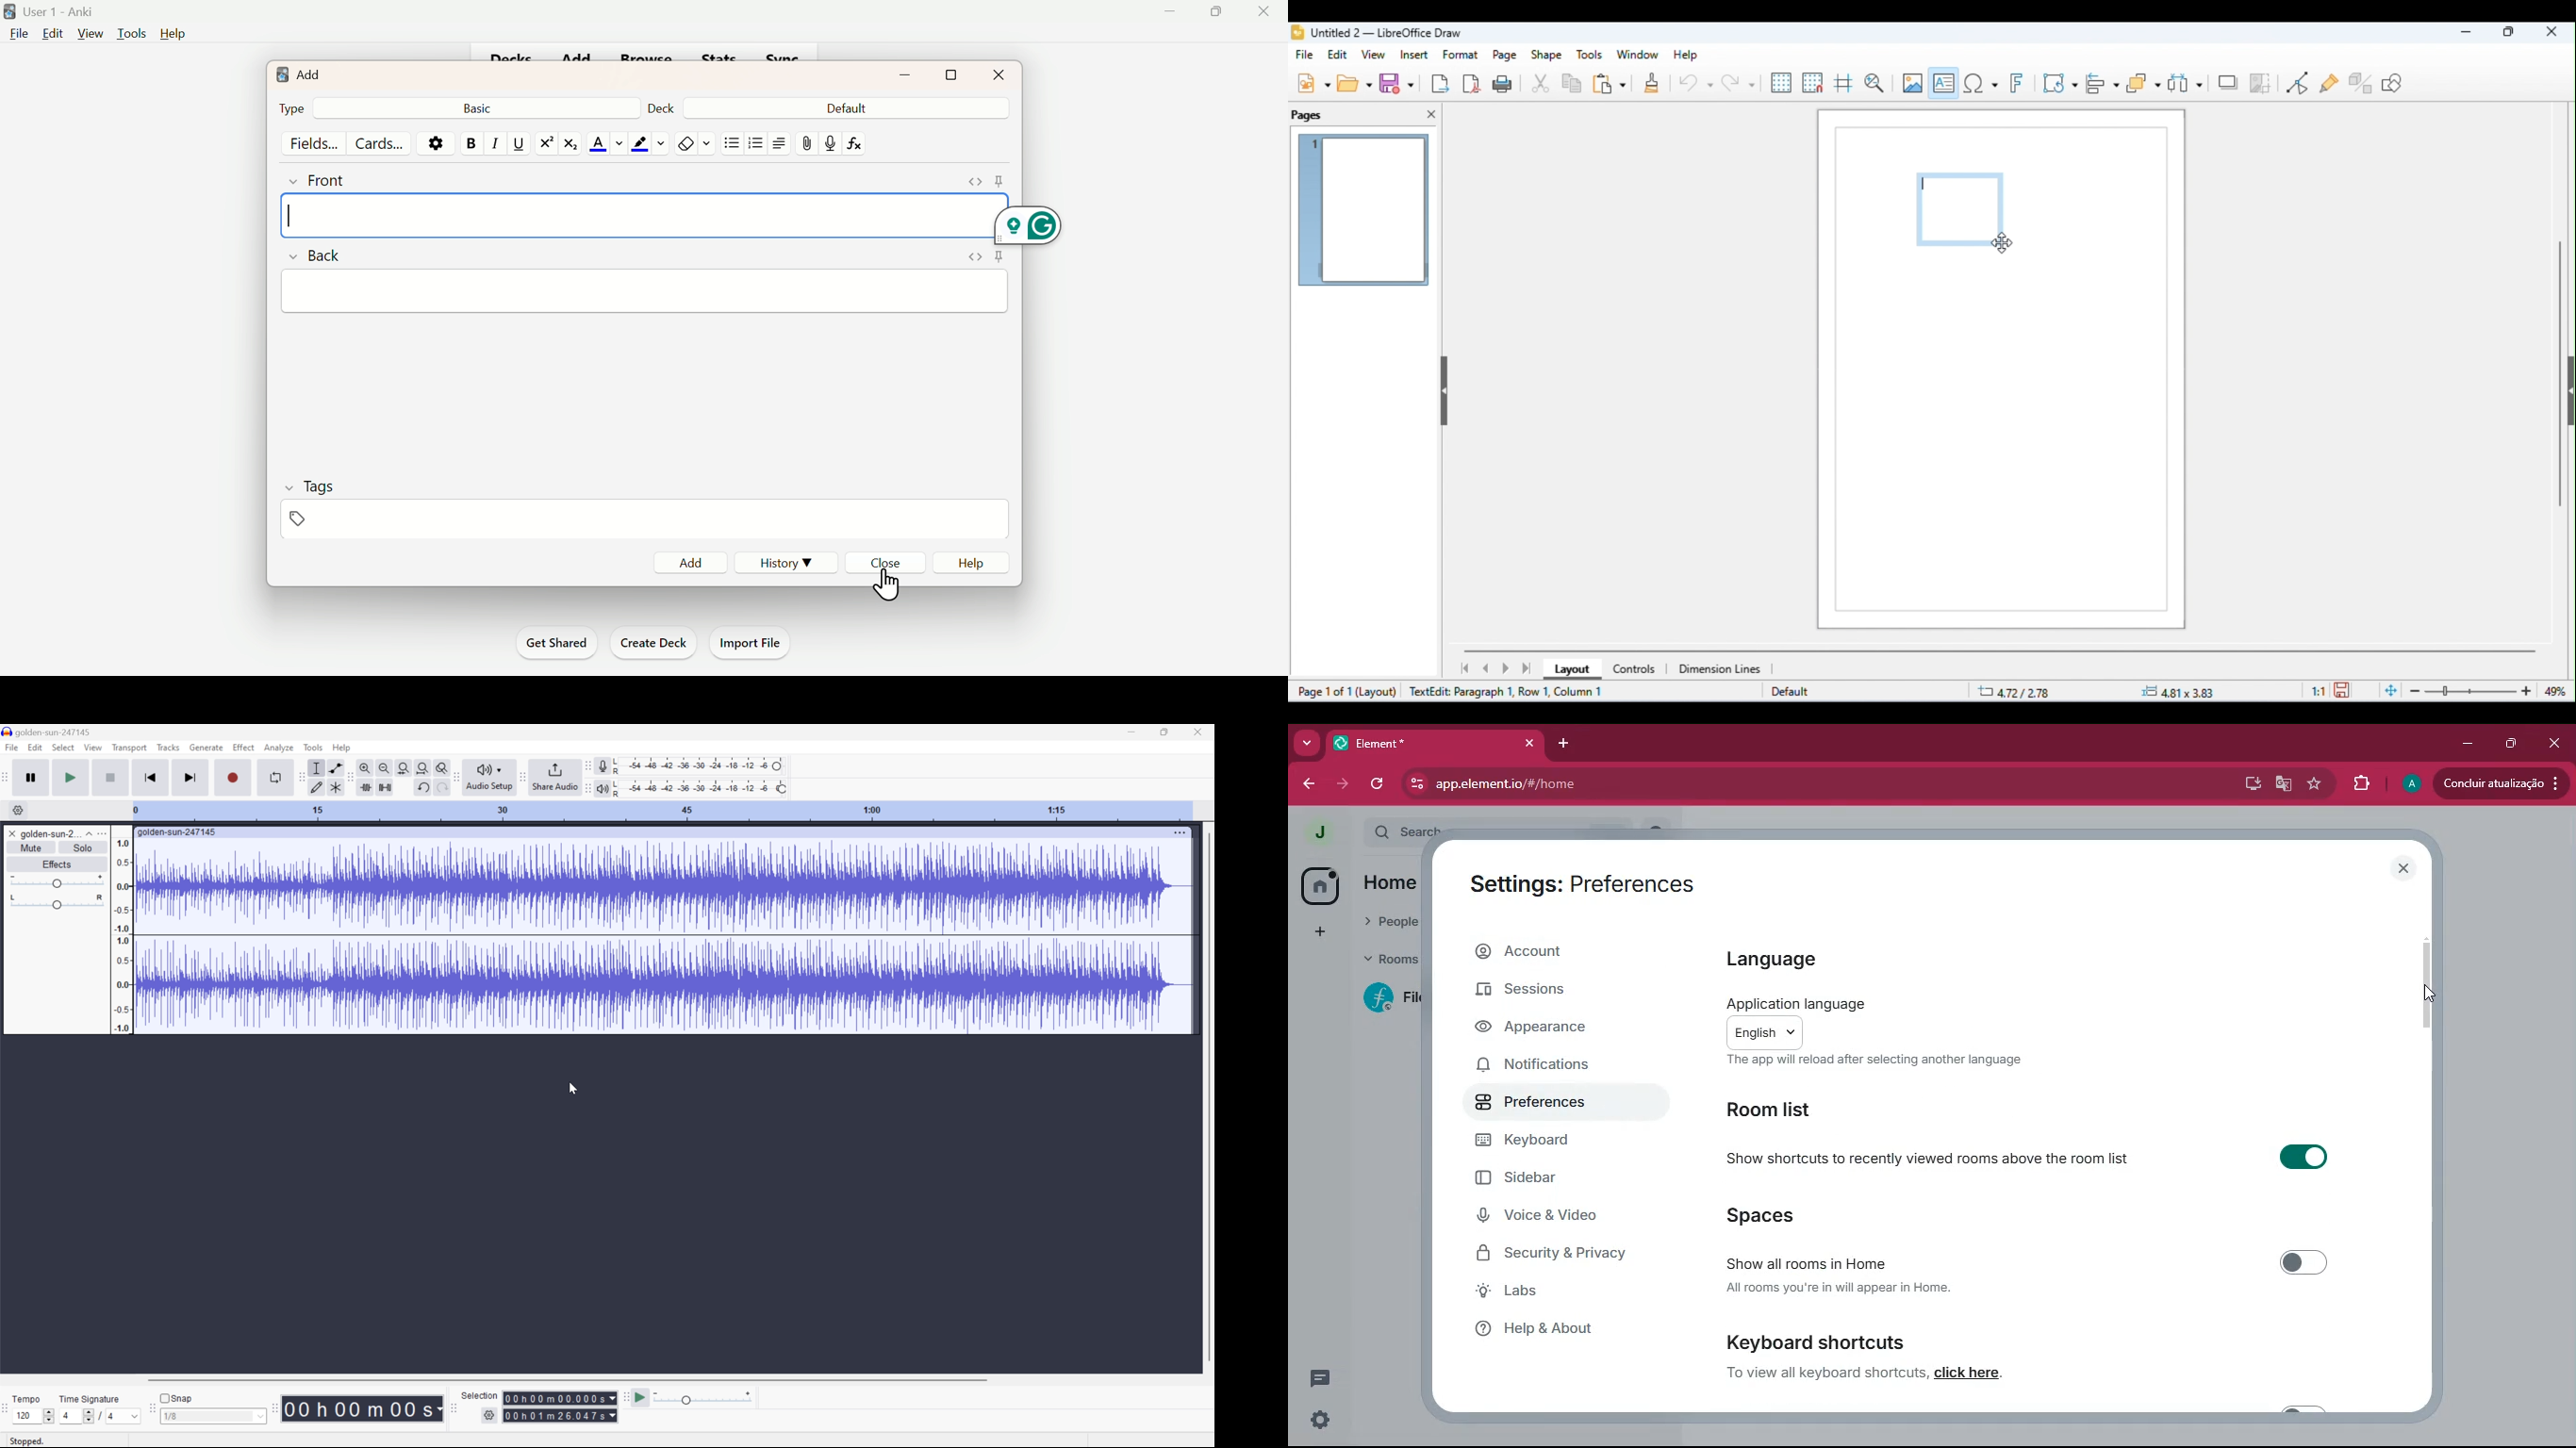 This screenshot has height=1456, width=2576. What do you see at coordinates (457, 775) in the screenshot?
I see `Audacity audio share toolbar` at bounding box center [457, 775].